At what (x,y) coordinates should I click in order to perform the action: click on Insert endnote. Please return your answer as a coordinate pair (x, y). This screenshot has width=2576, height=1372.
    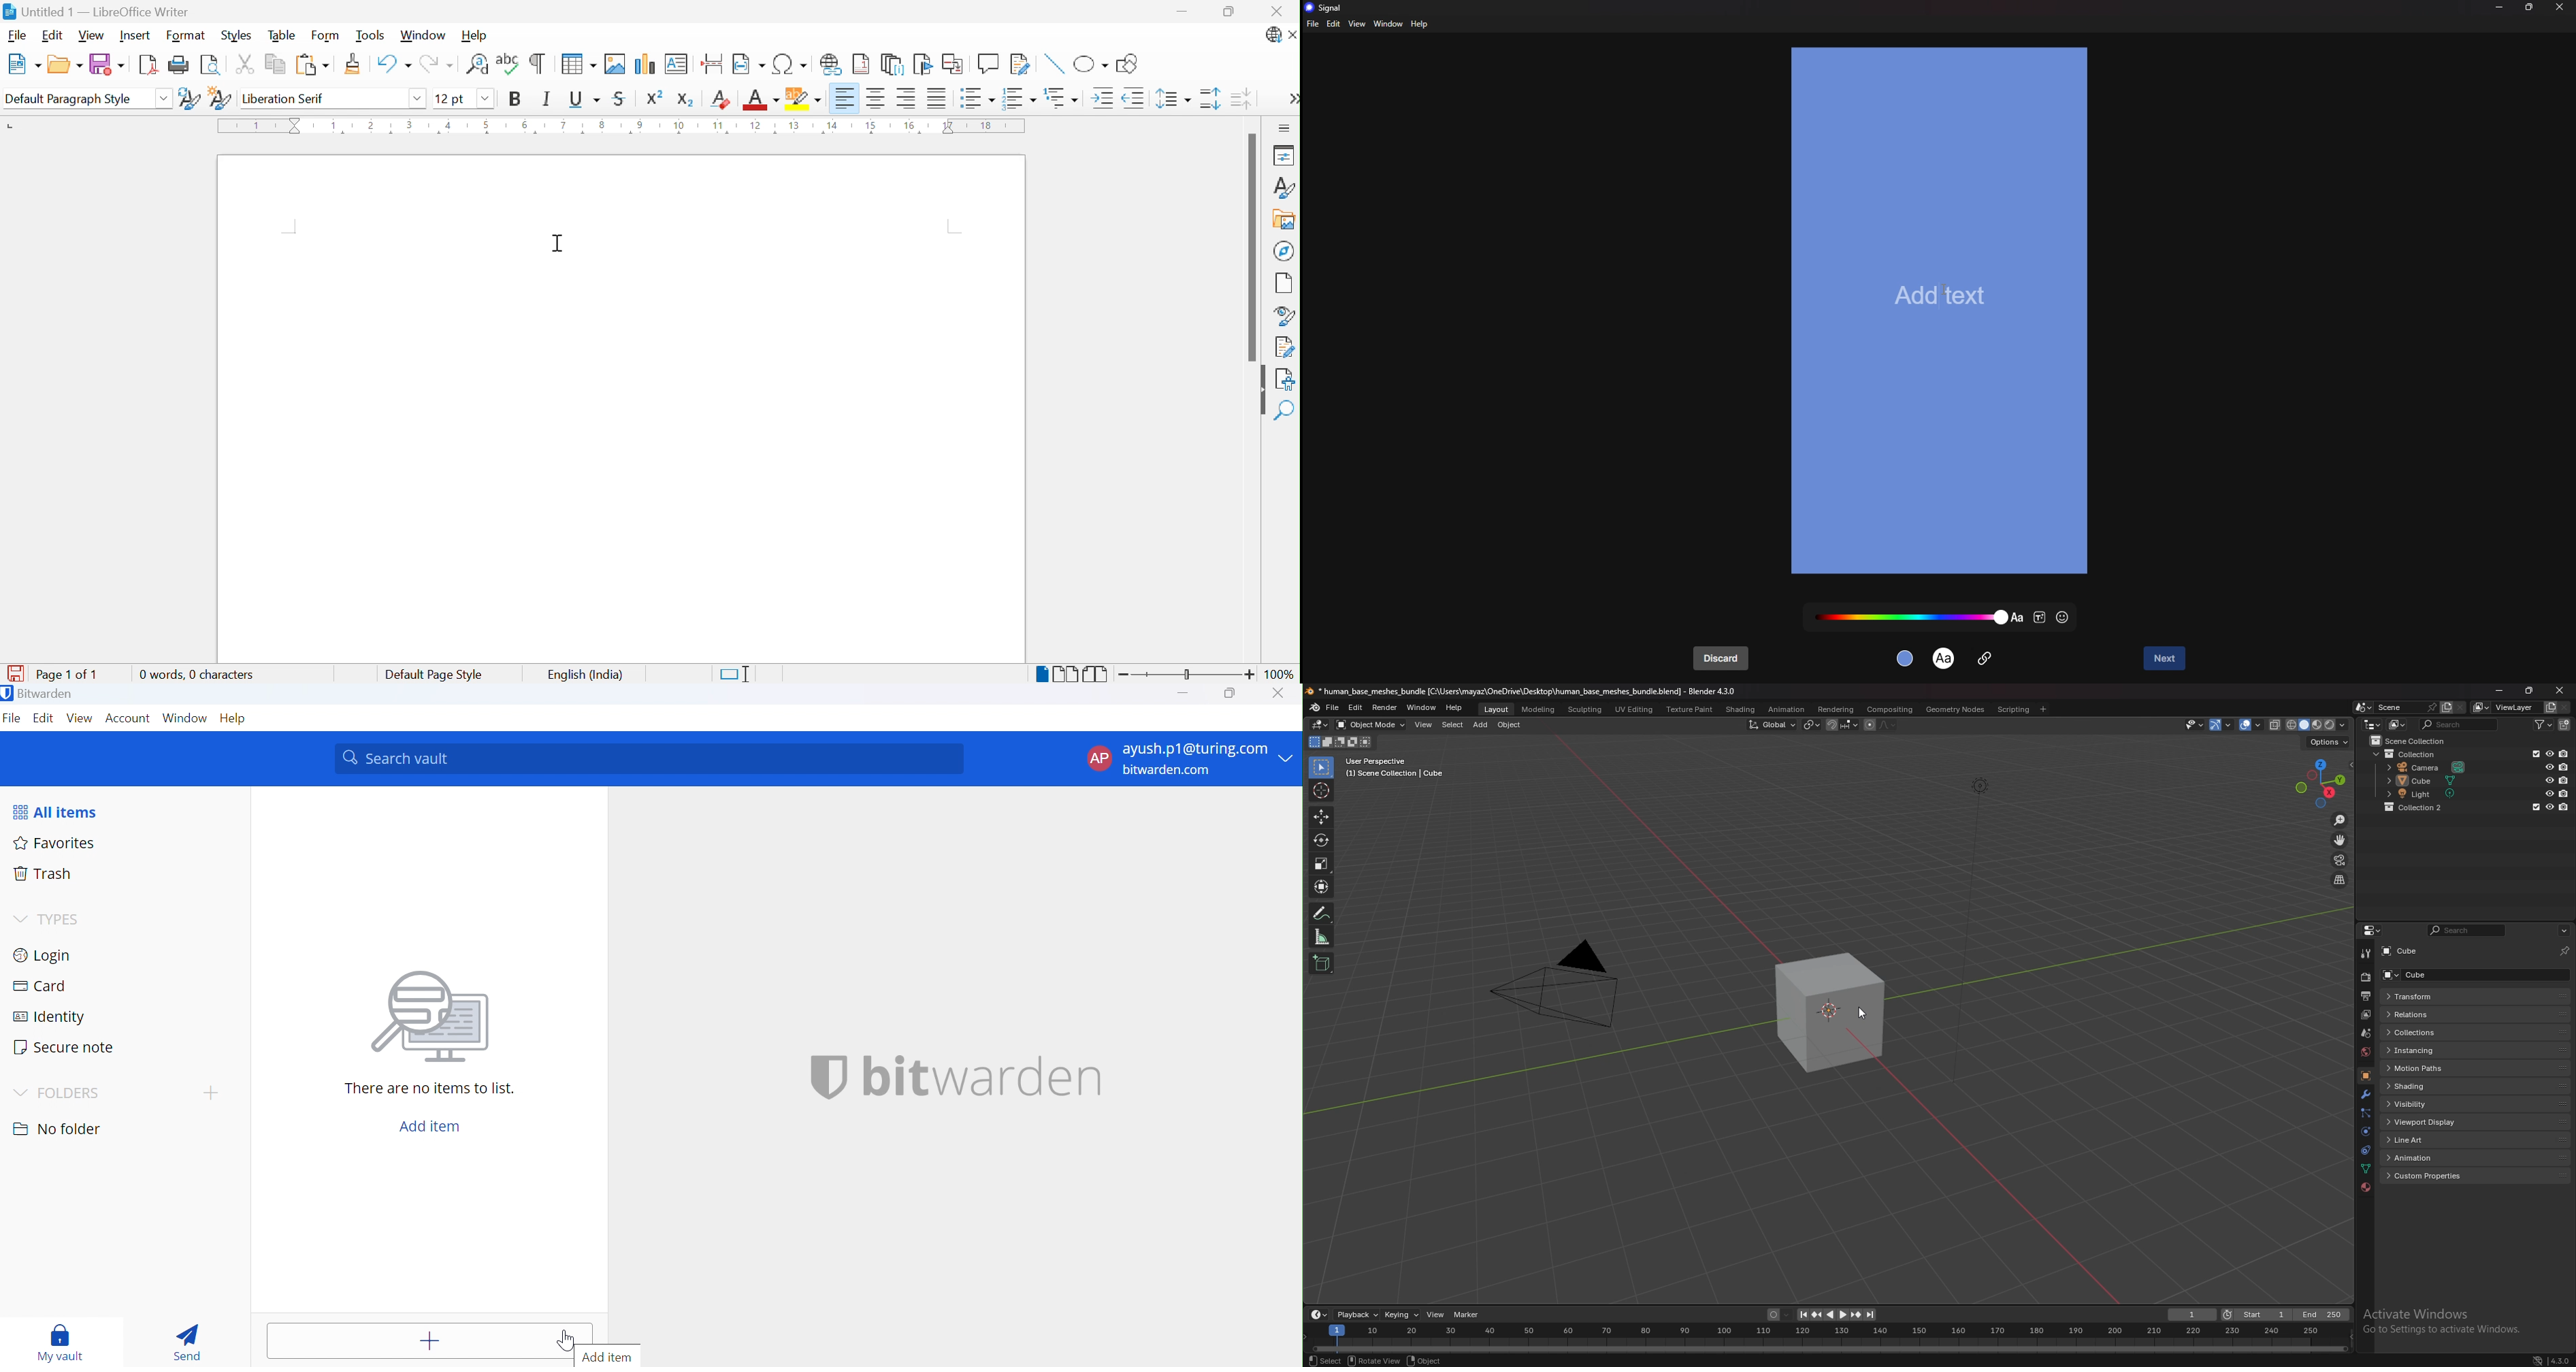
    Looking at the image, I should click on (895, 65).